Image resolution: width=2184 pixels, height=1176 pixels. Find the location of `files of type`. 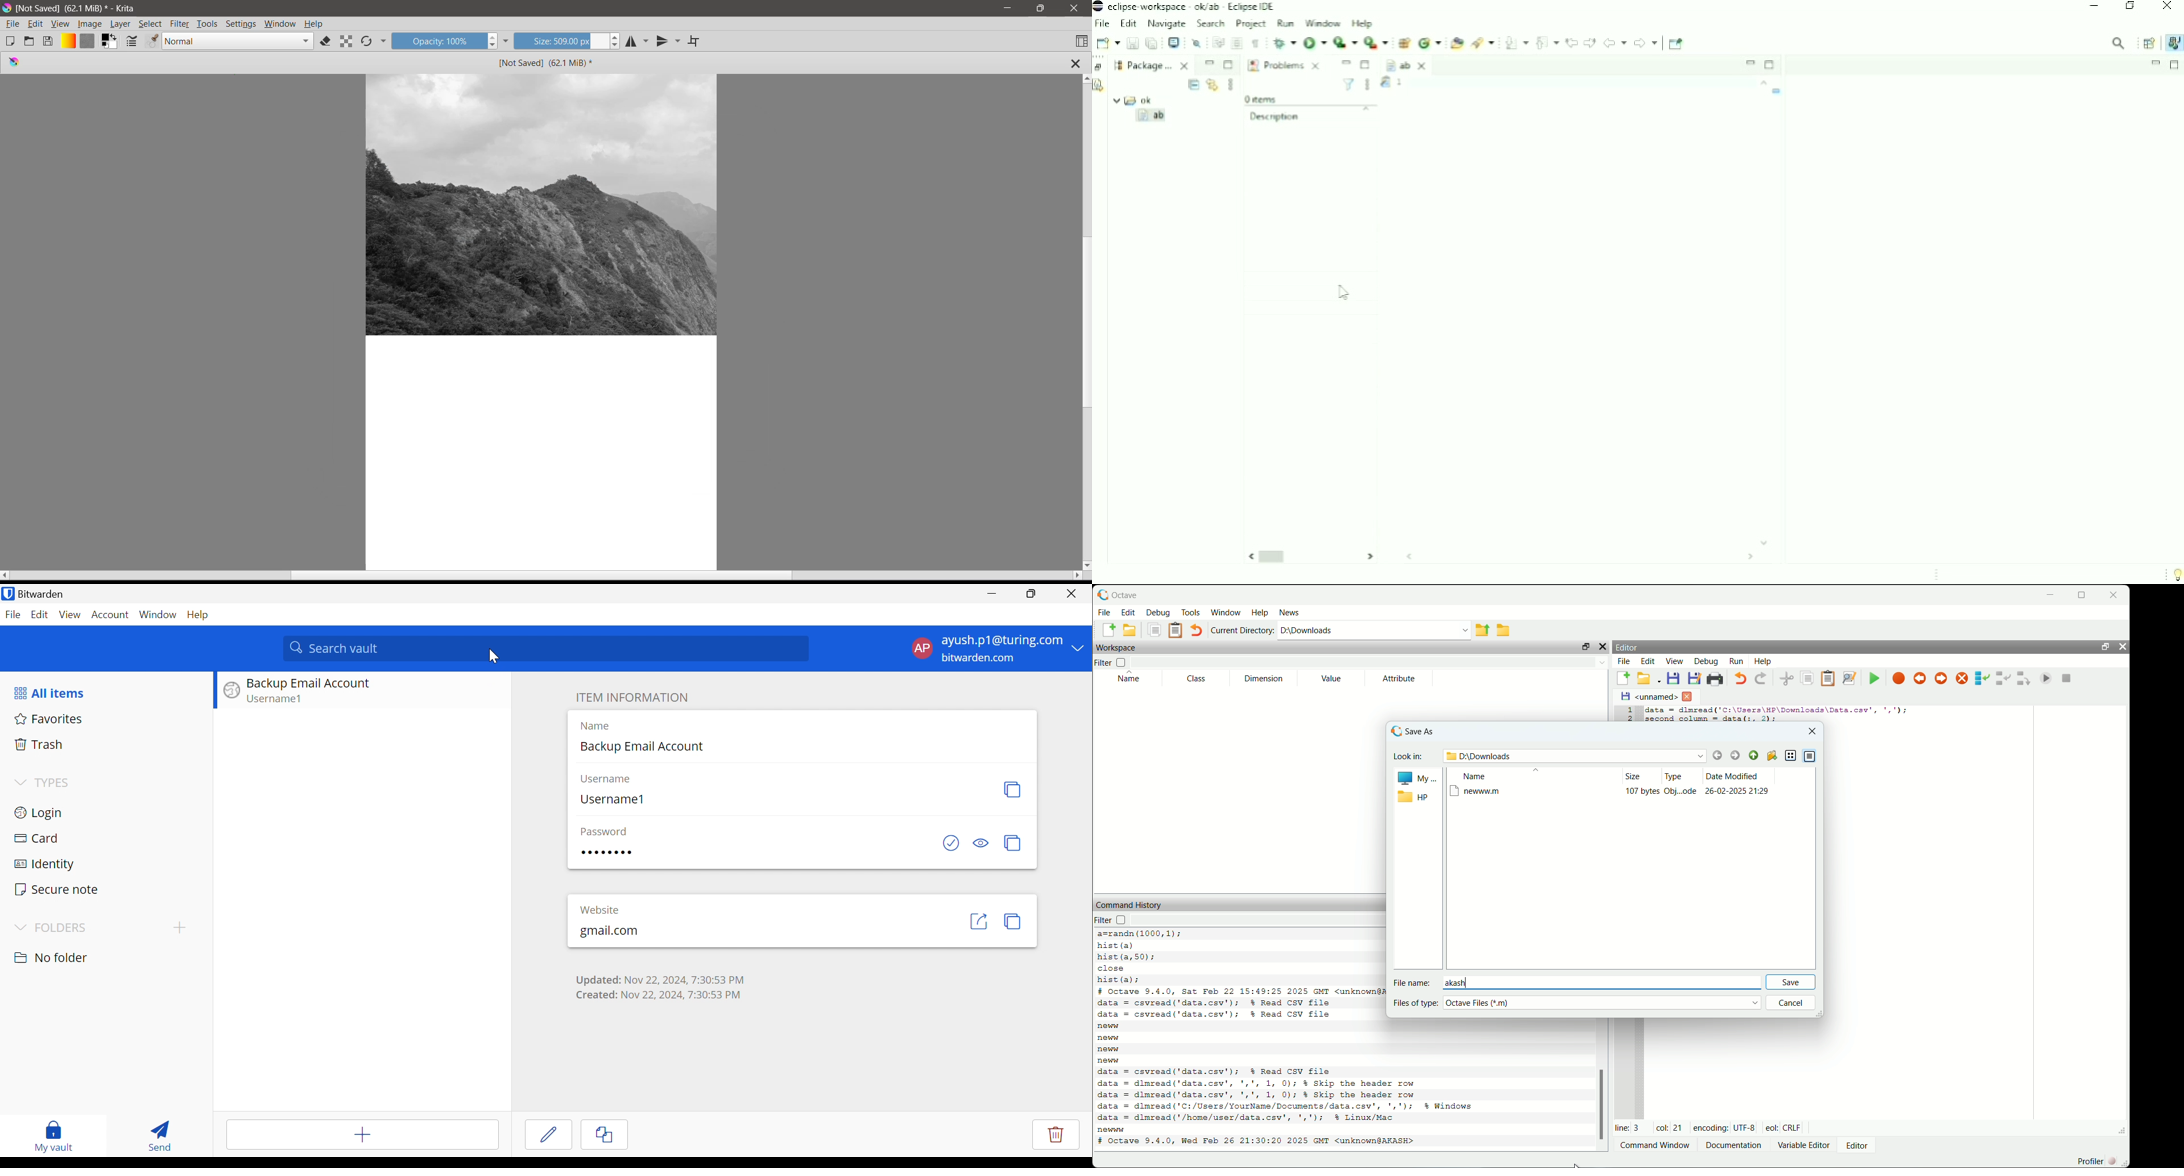

files of type is located at coordinates (1414, 1003).